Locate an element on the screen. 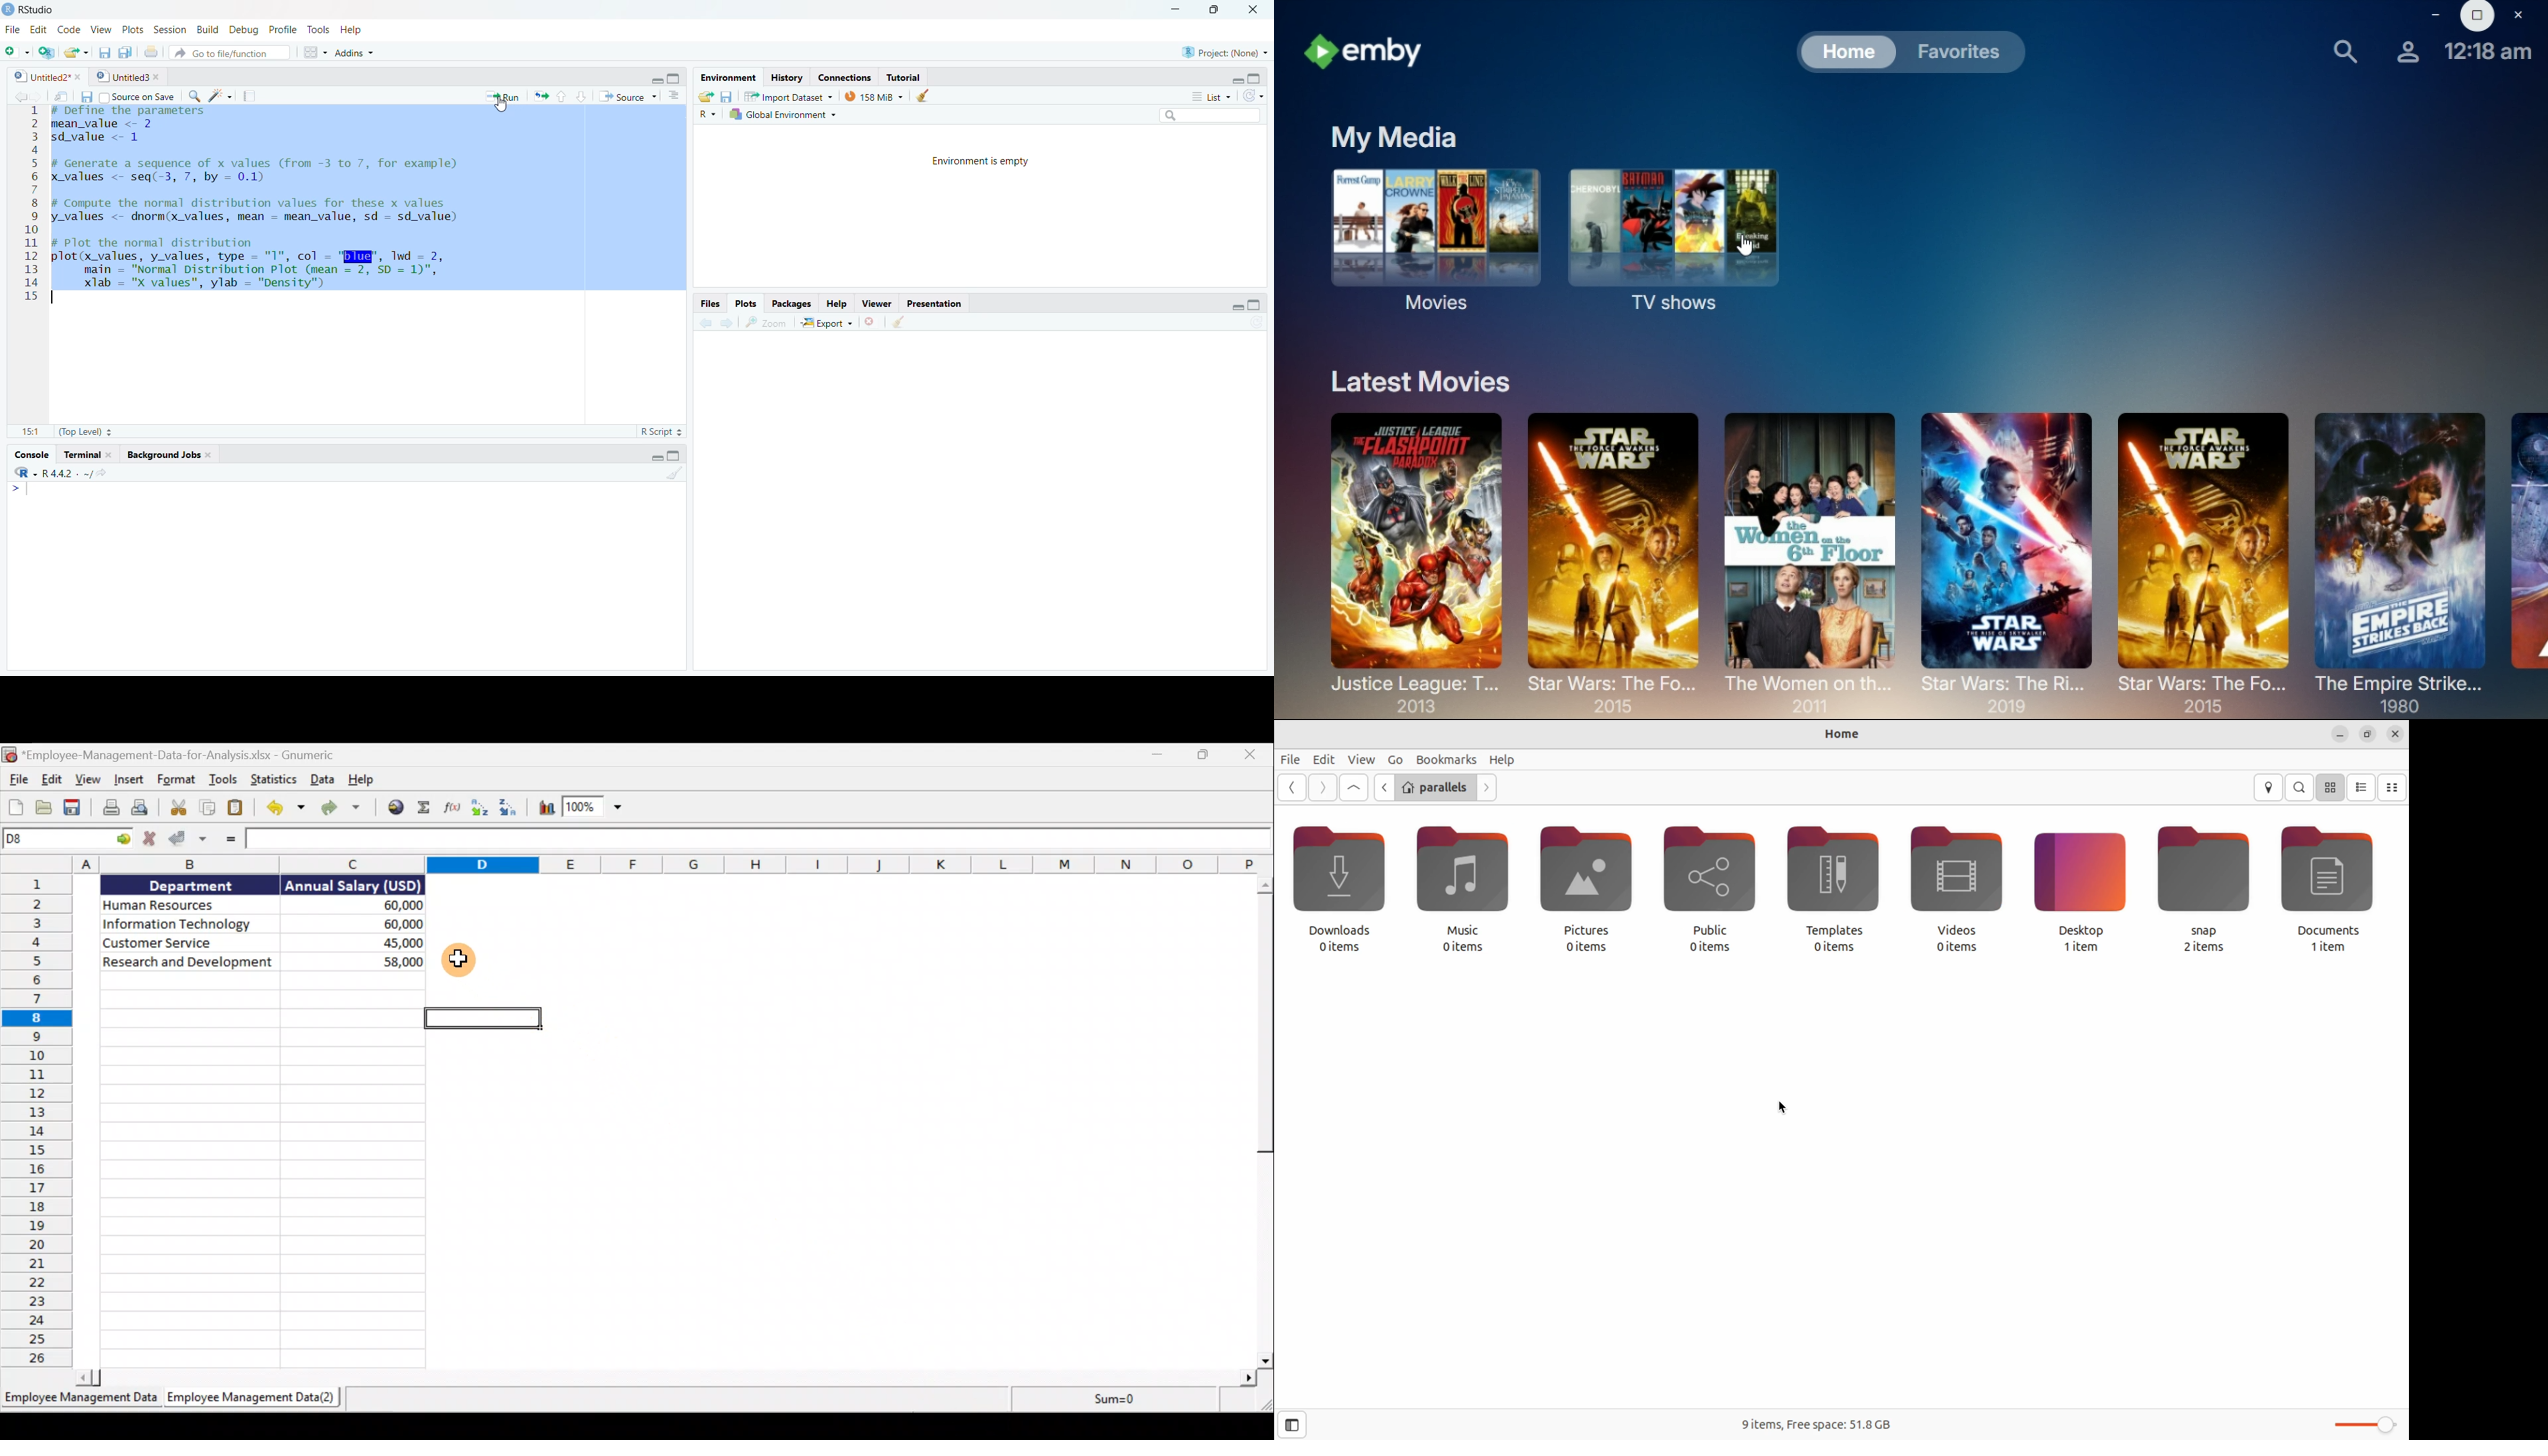 This screenshot has height=1456, width=2548. RScript  is located at coordinates (660, 430).